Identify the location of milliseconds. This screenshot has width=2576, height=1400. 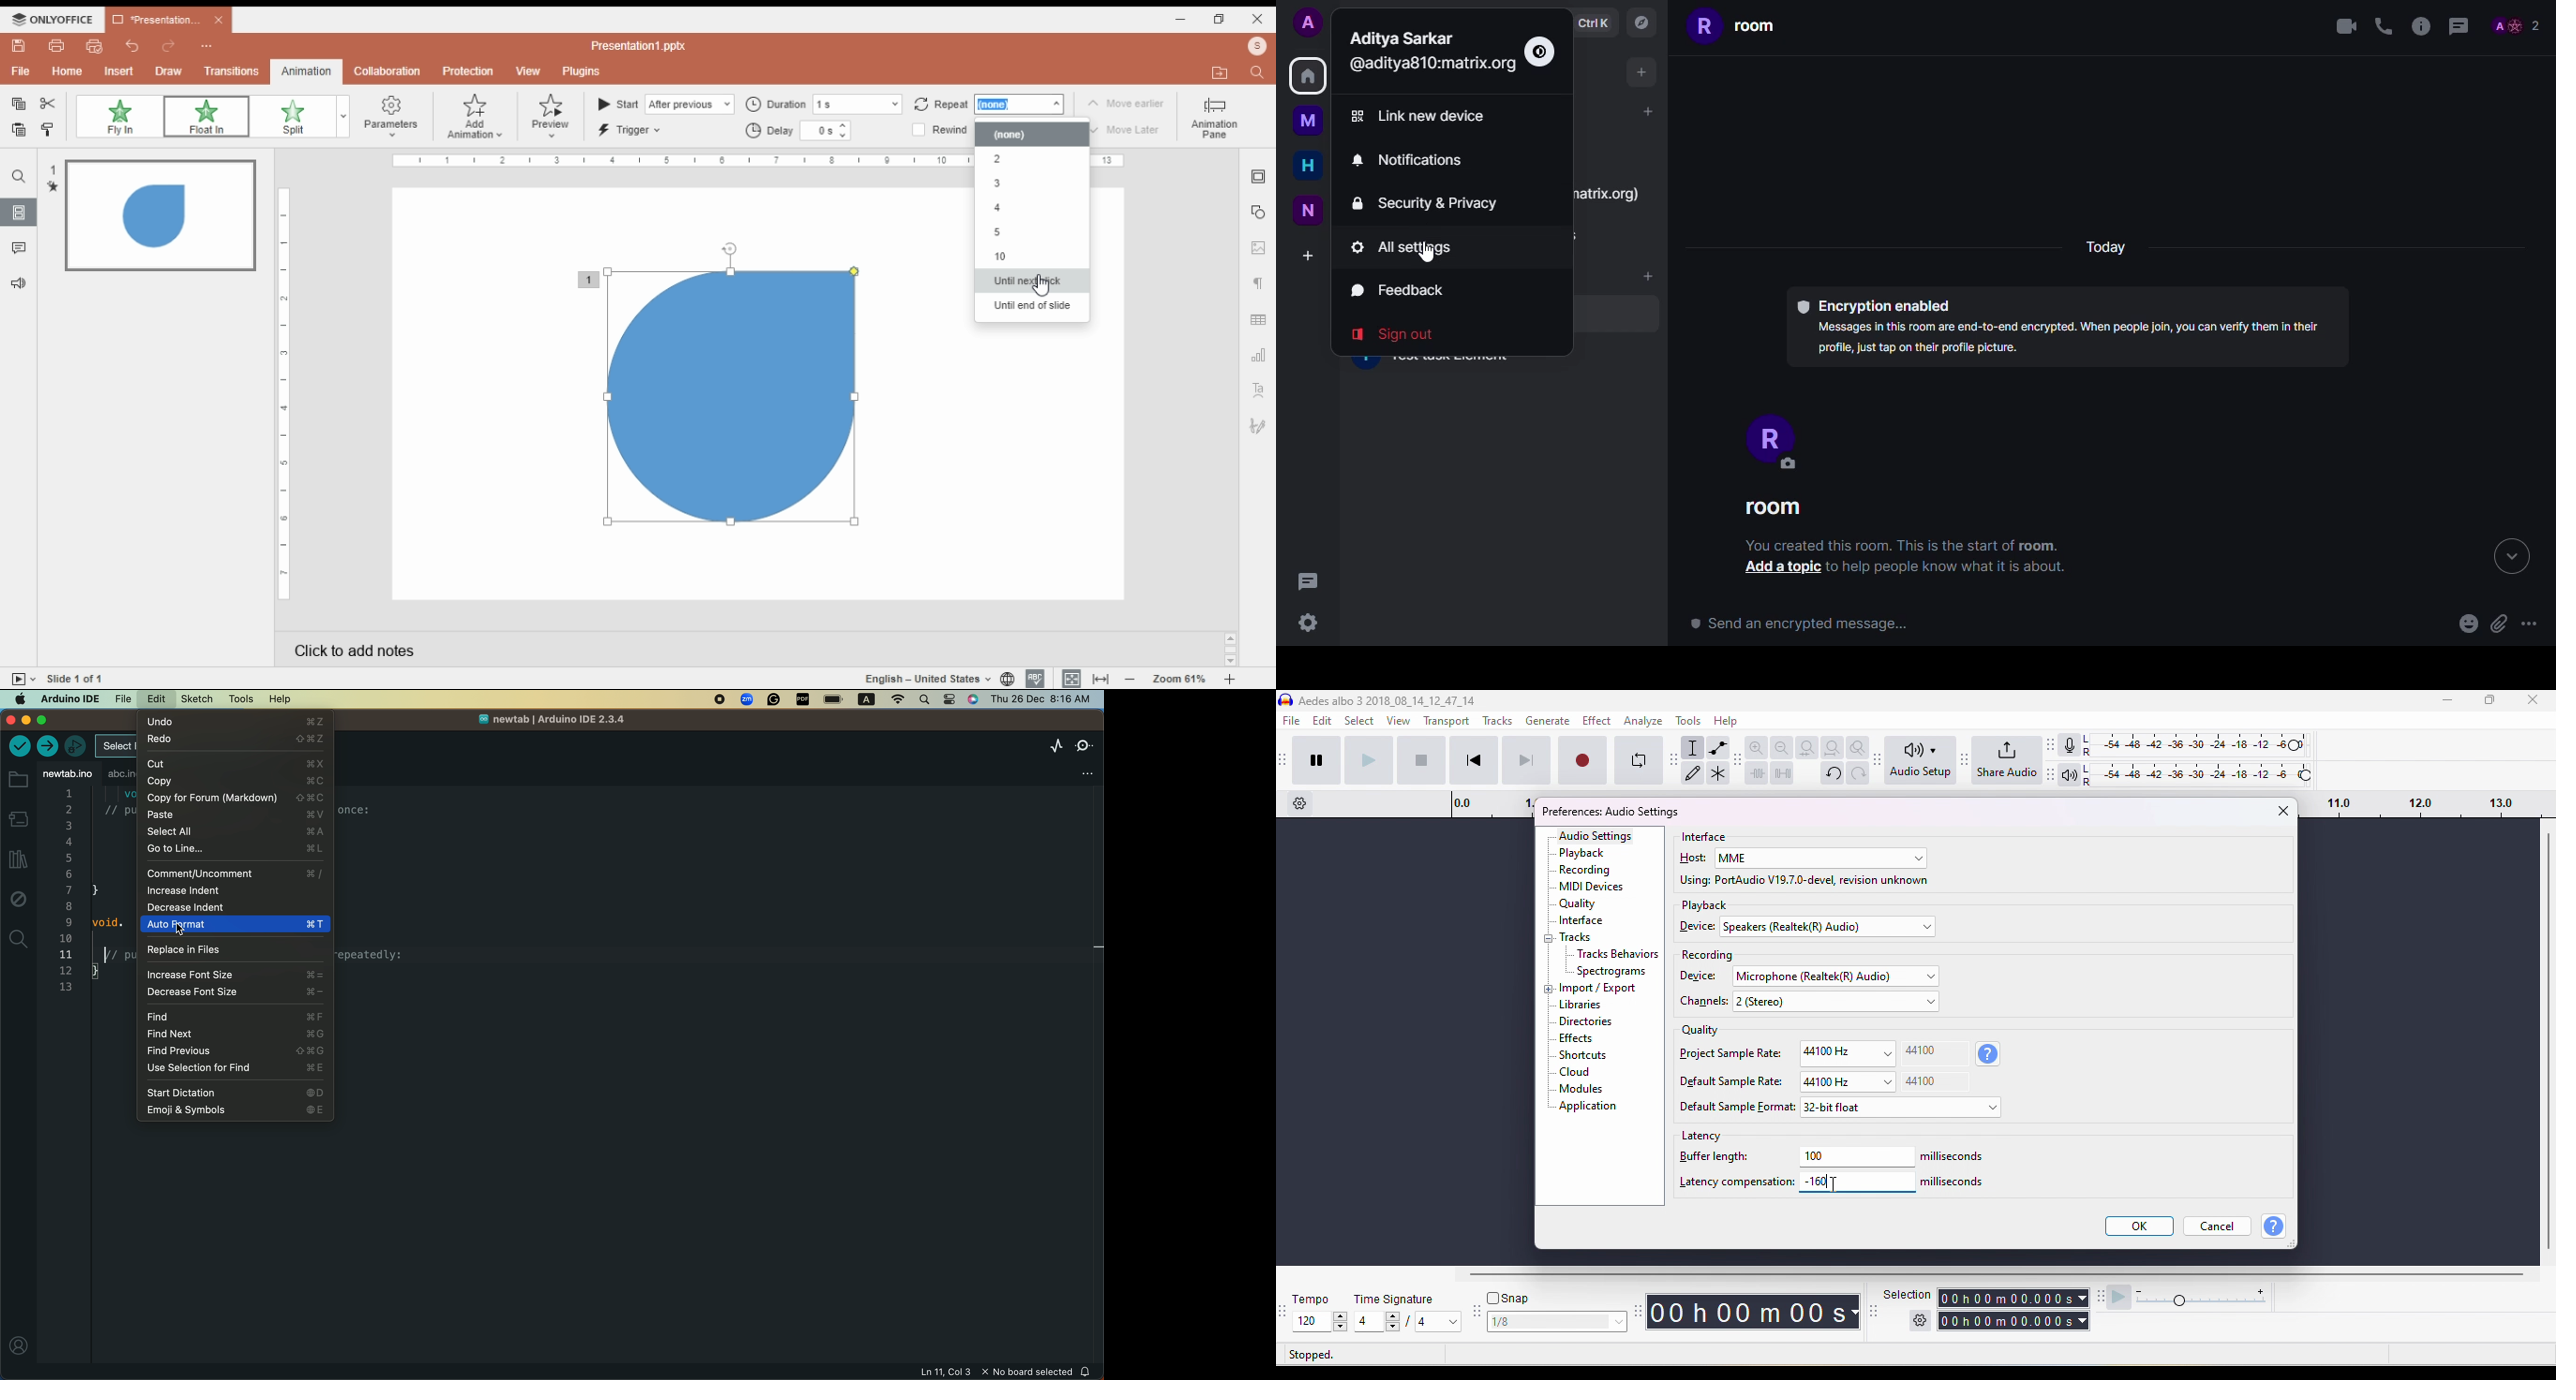
(1957, 1158).